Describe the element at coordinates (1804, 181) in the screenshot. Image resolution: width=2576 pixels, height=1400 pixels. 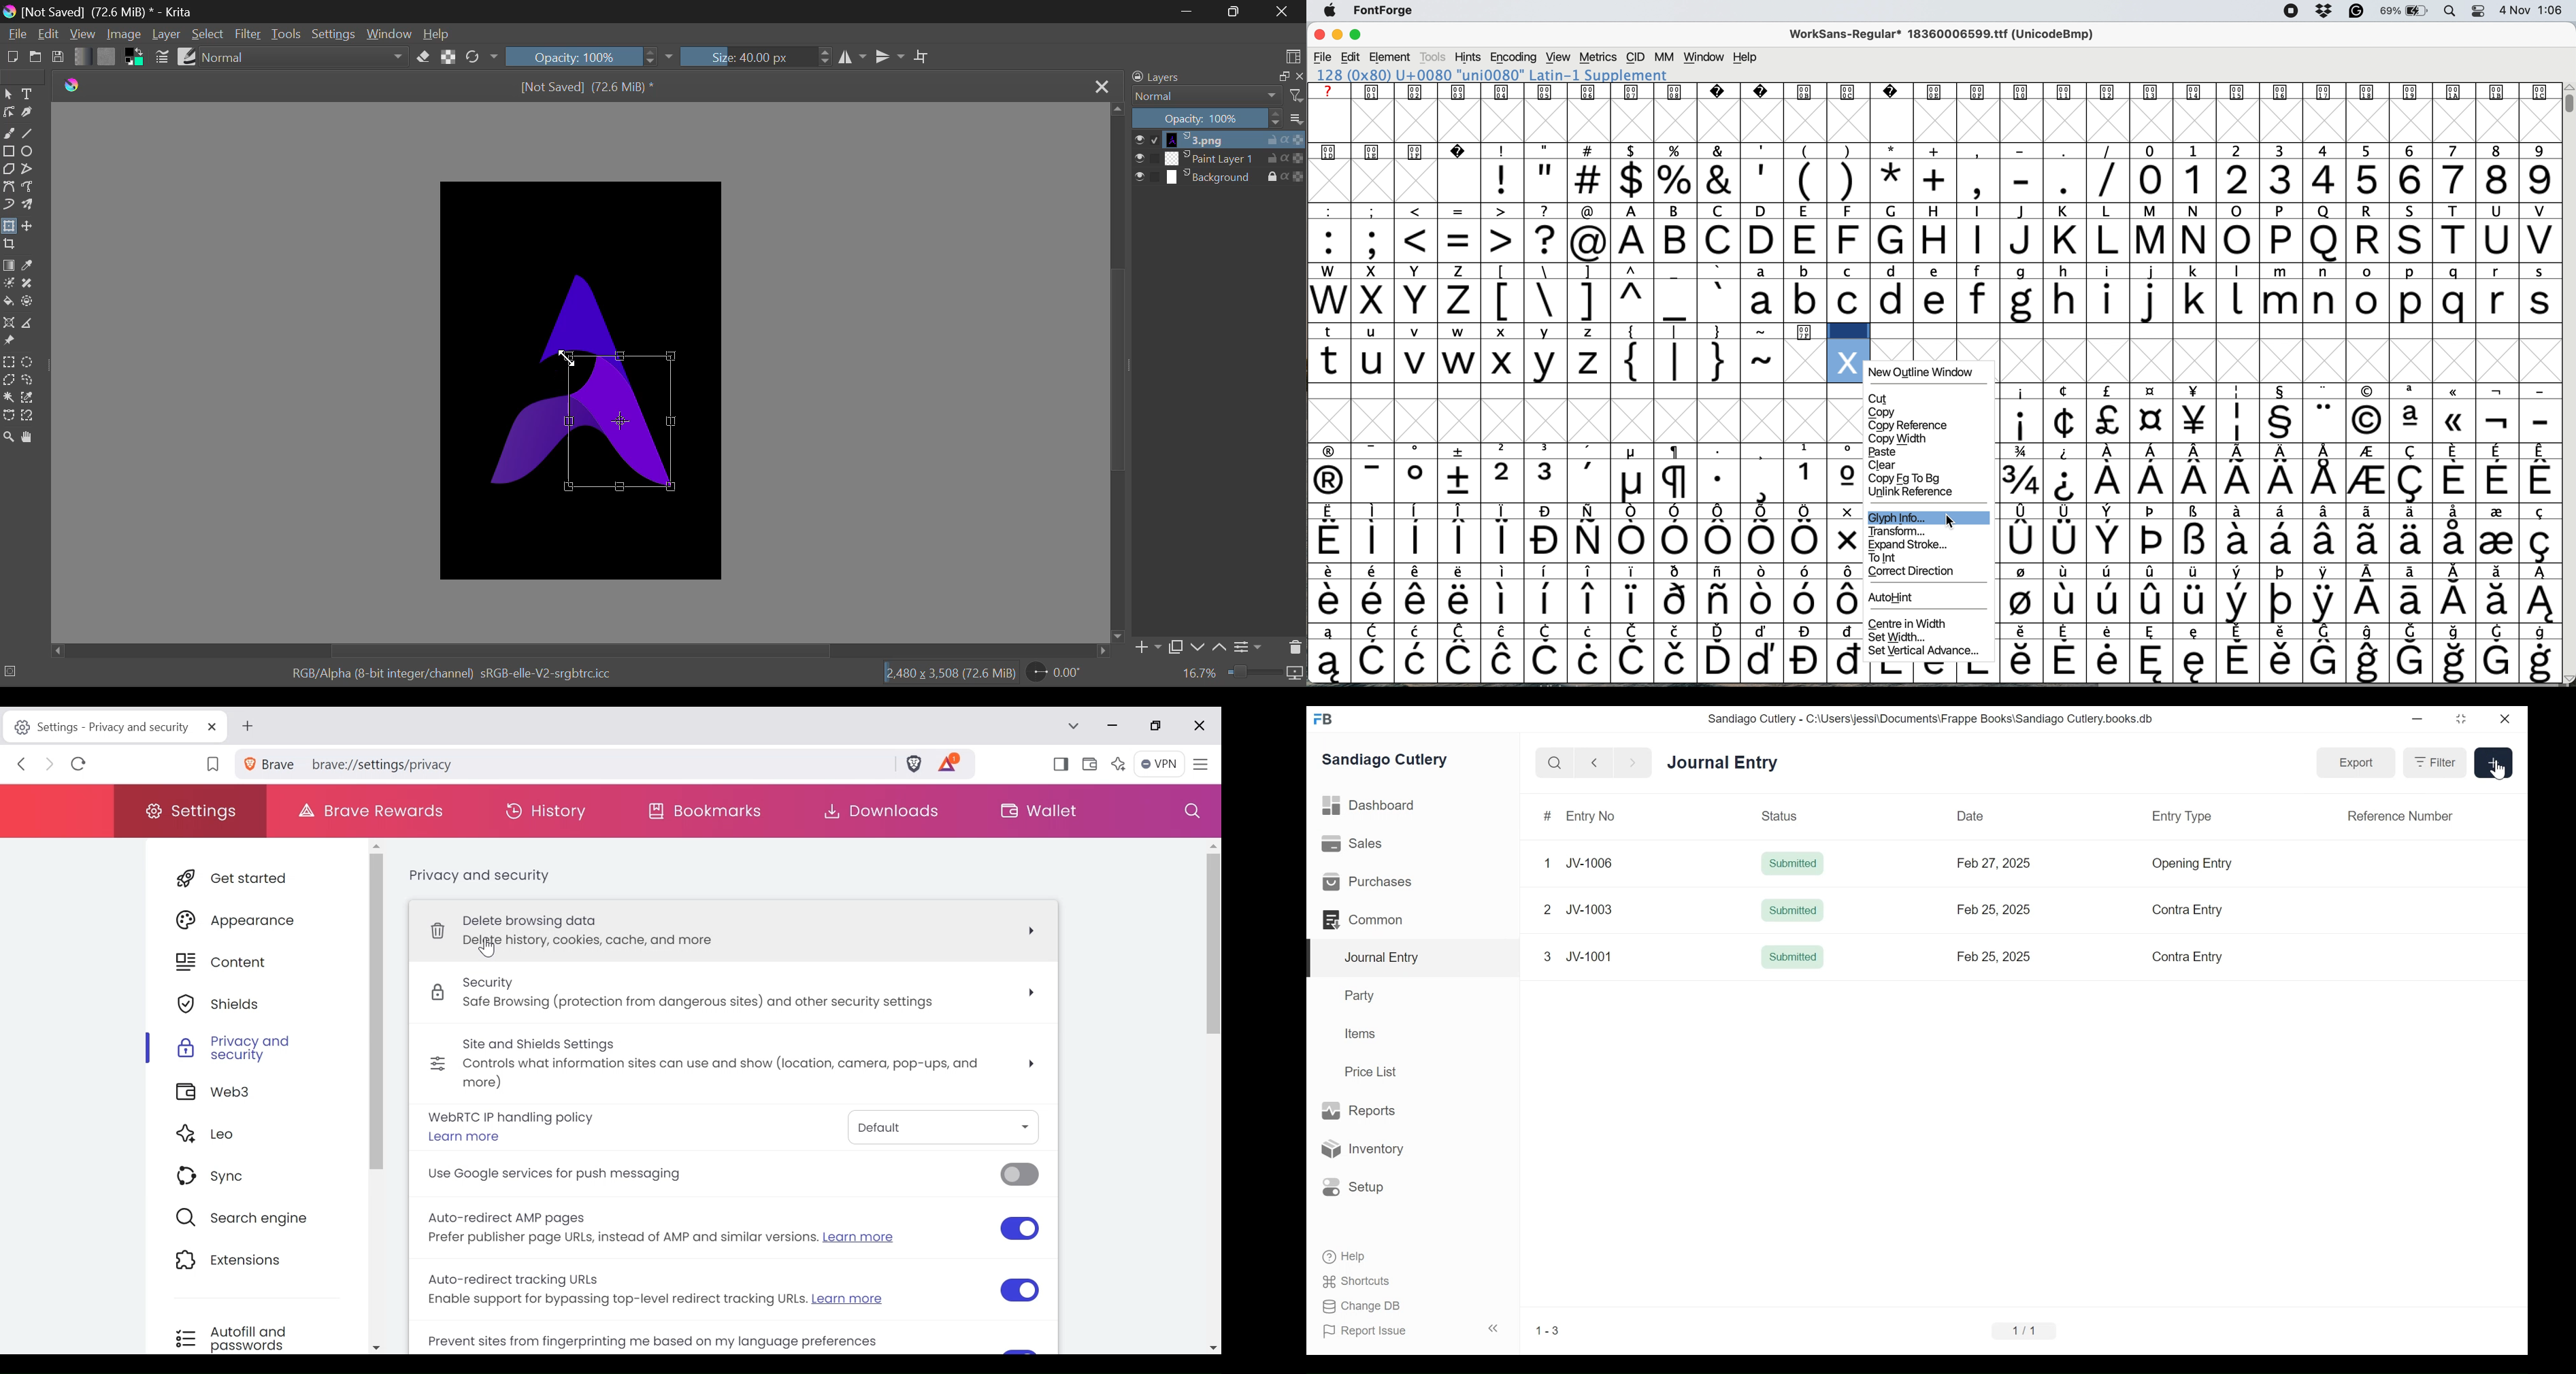
I see `special characters` at that location.